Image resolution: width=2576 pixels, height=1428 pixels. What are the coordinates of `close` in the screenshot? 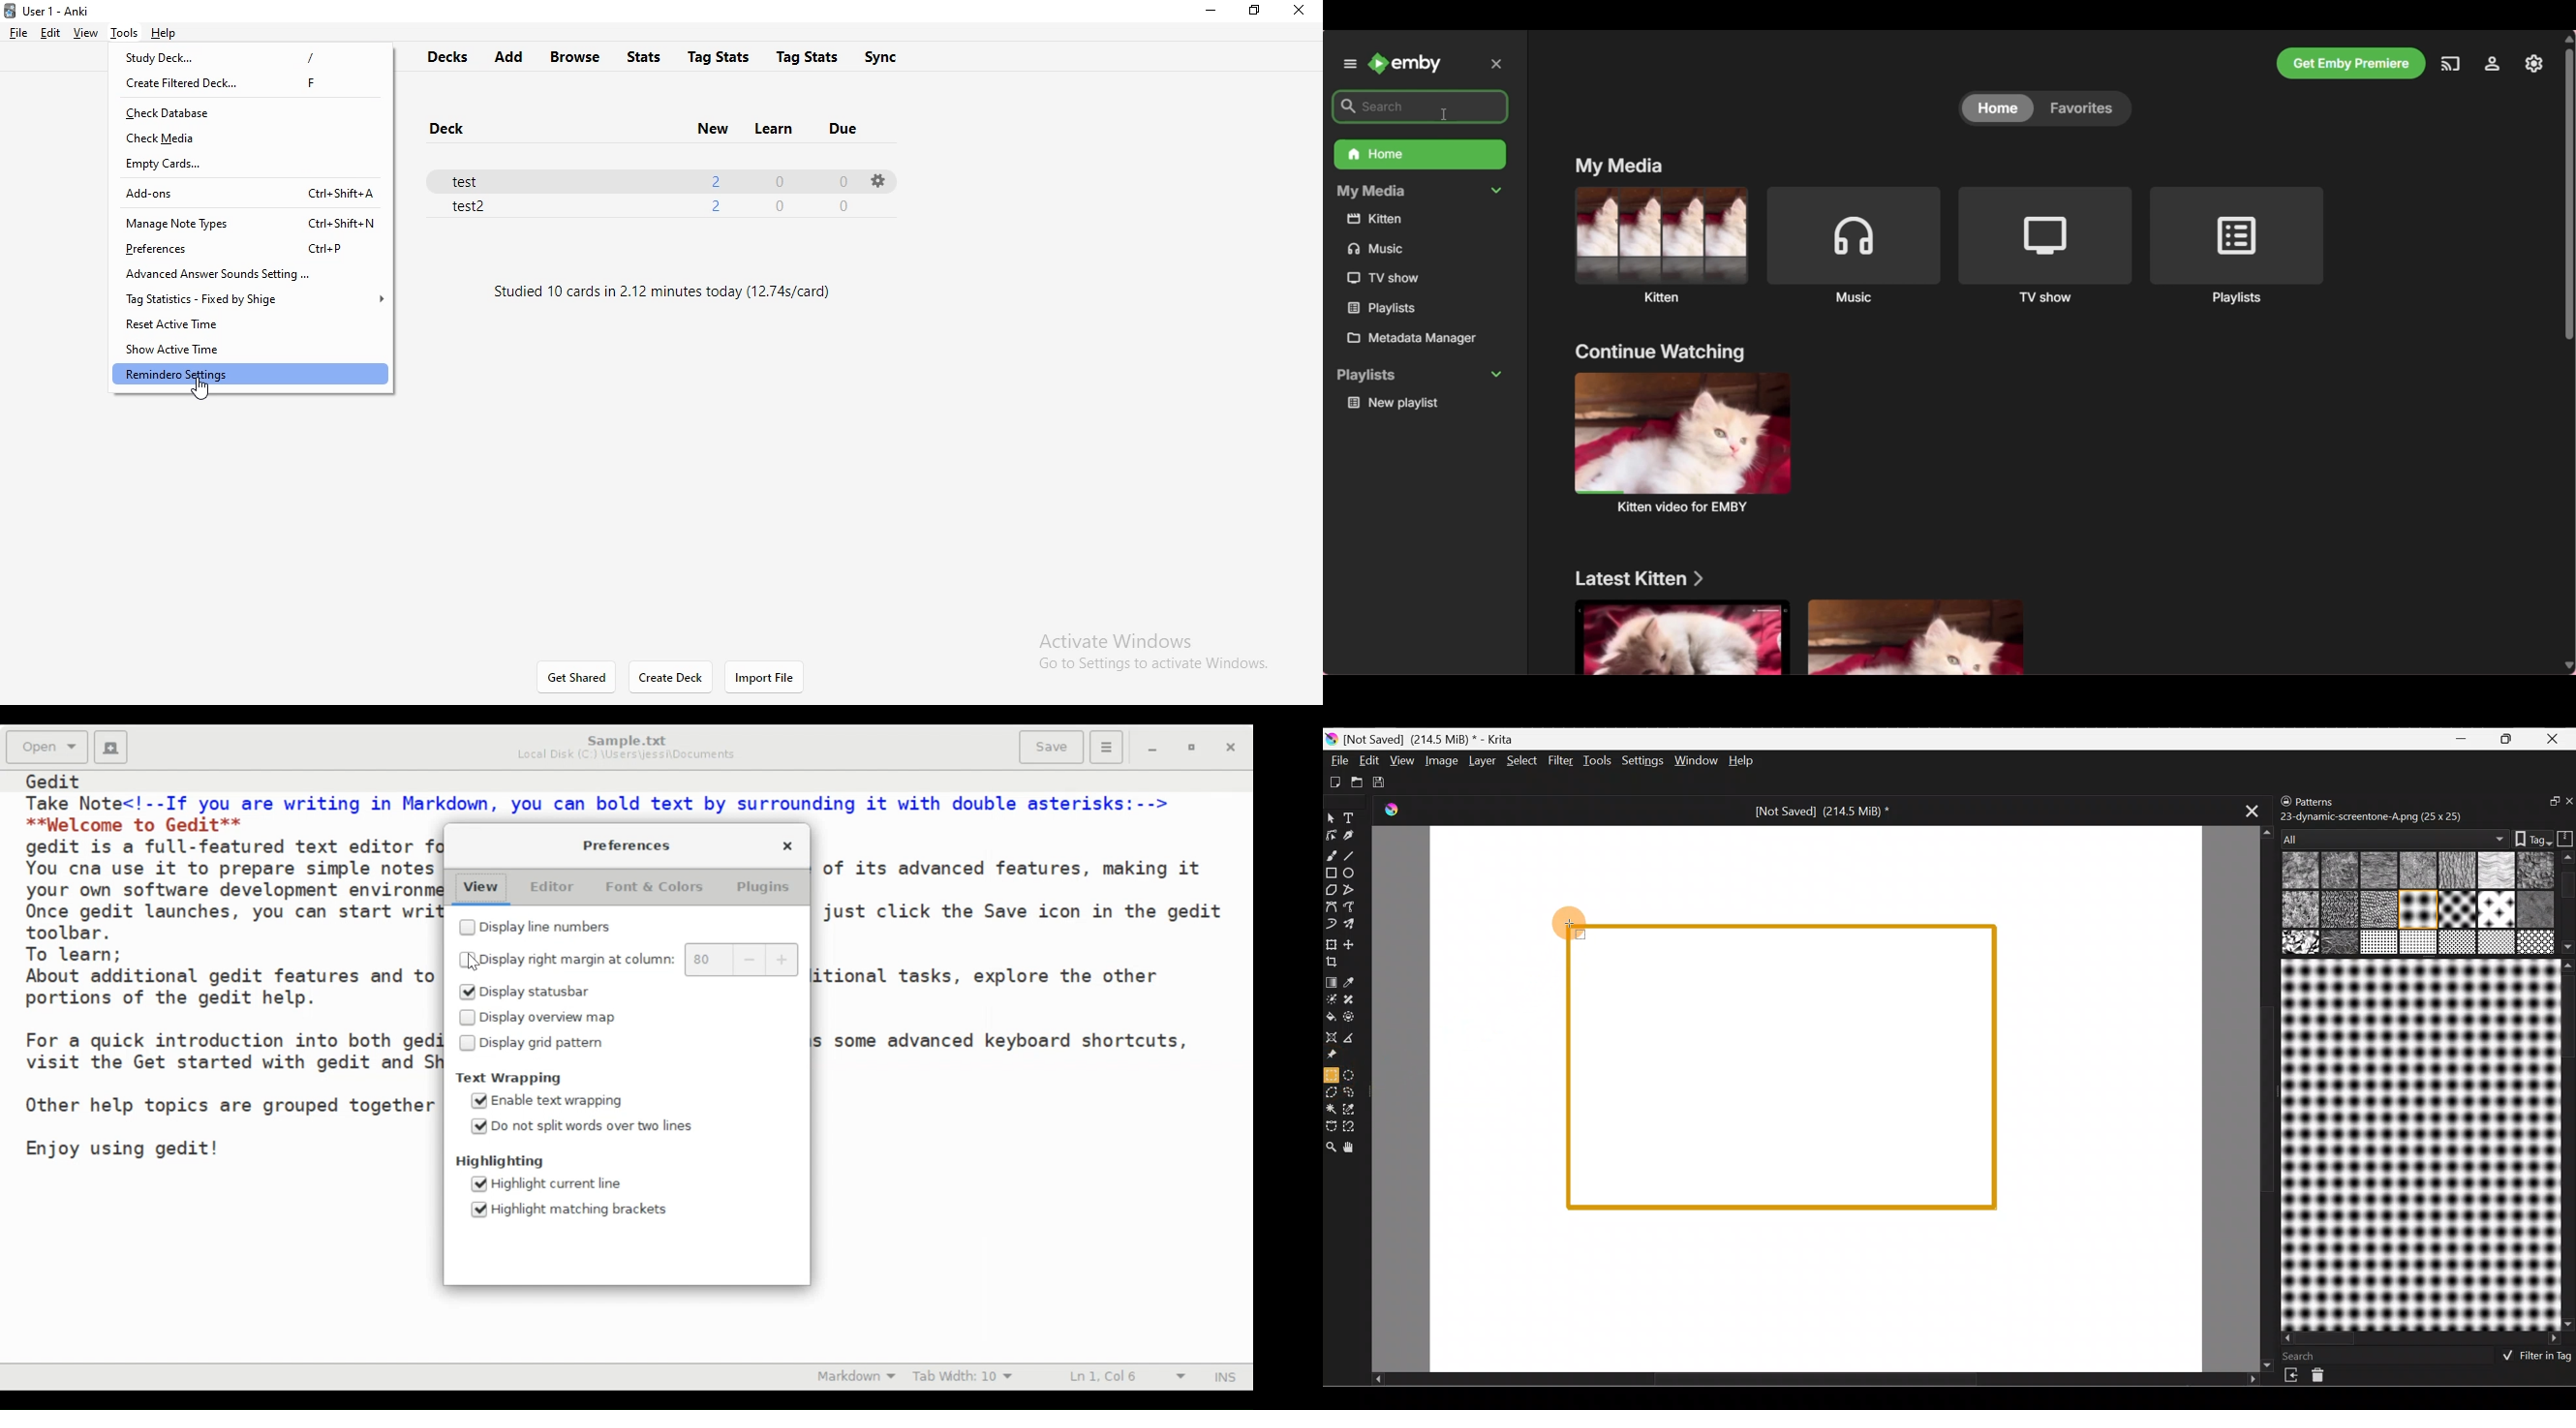 It's located at (1500, 62).